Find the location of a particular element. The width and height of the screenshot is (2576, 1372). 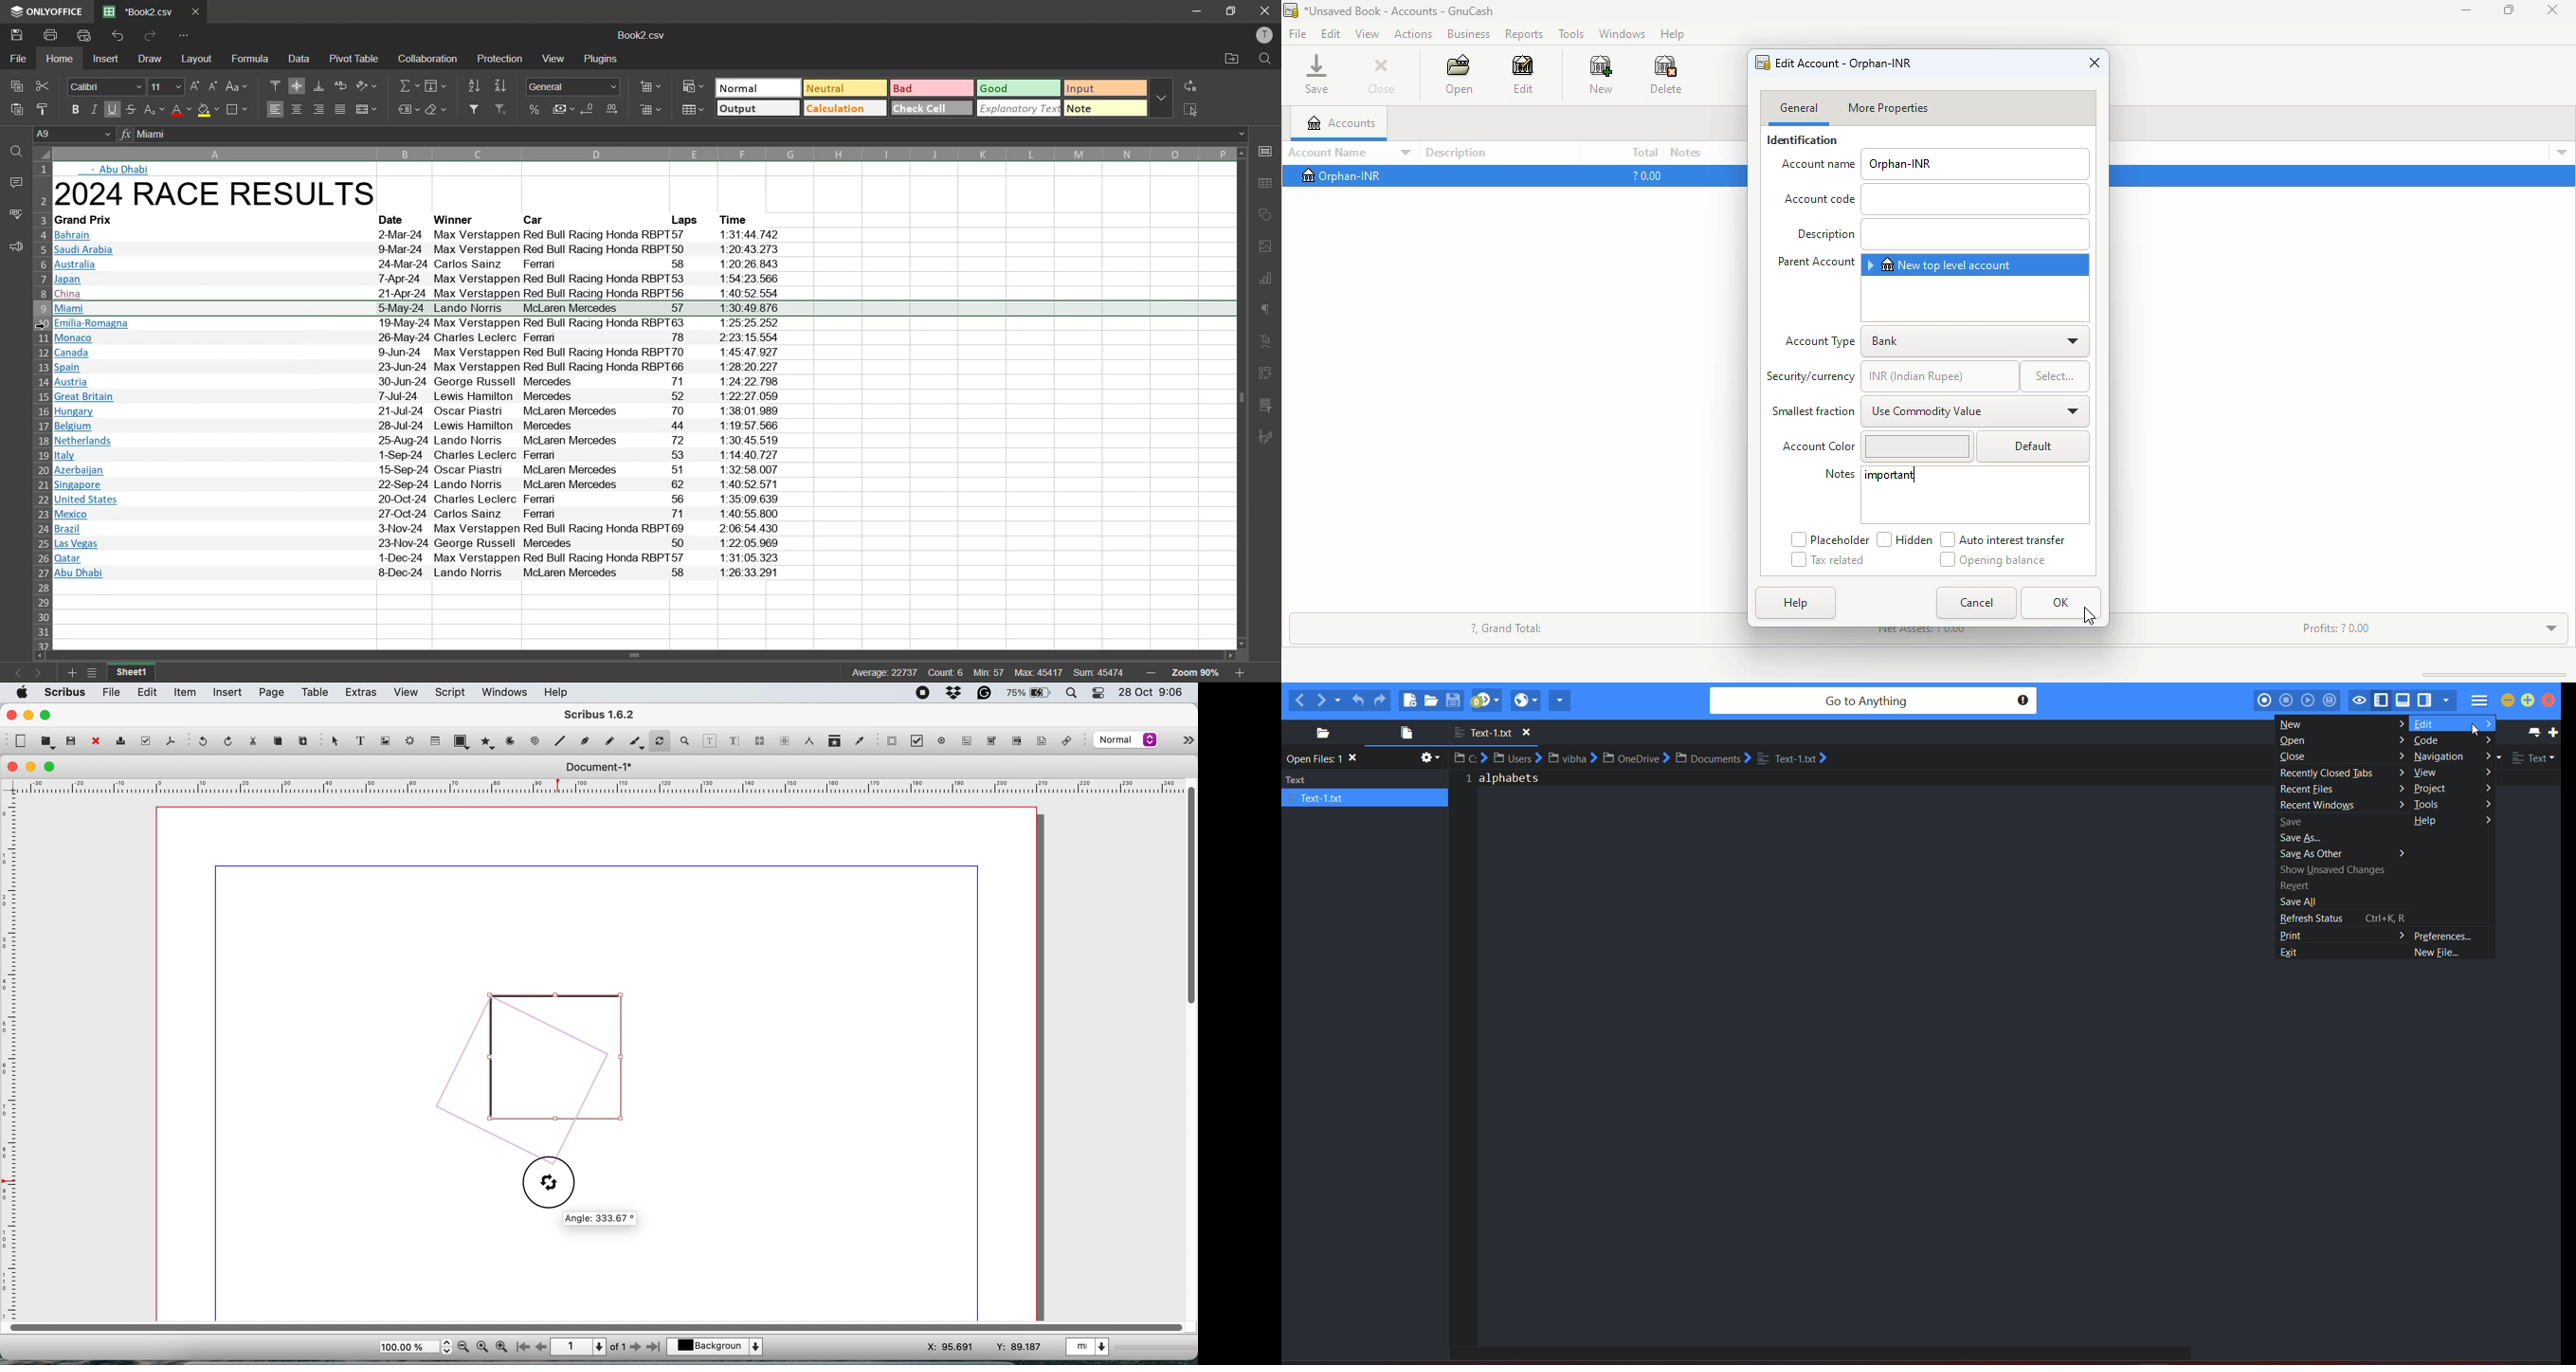

add Account code is located at coordinates (1972, 200).